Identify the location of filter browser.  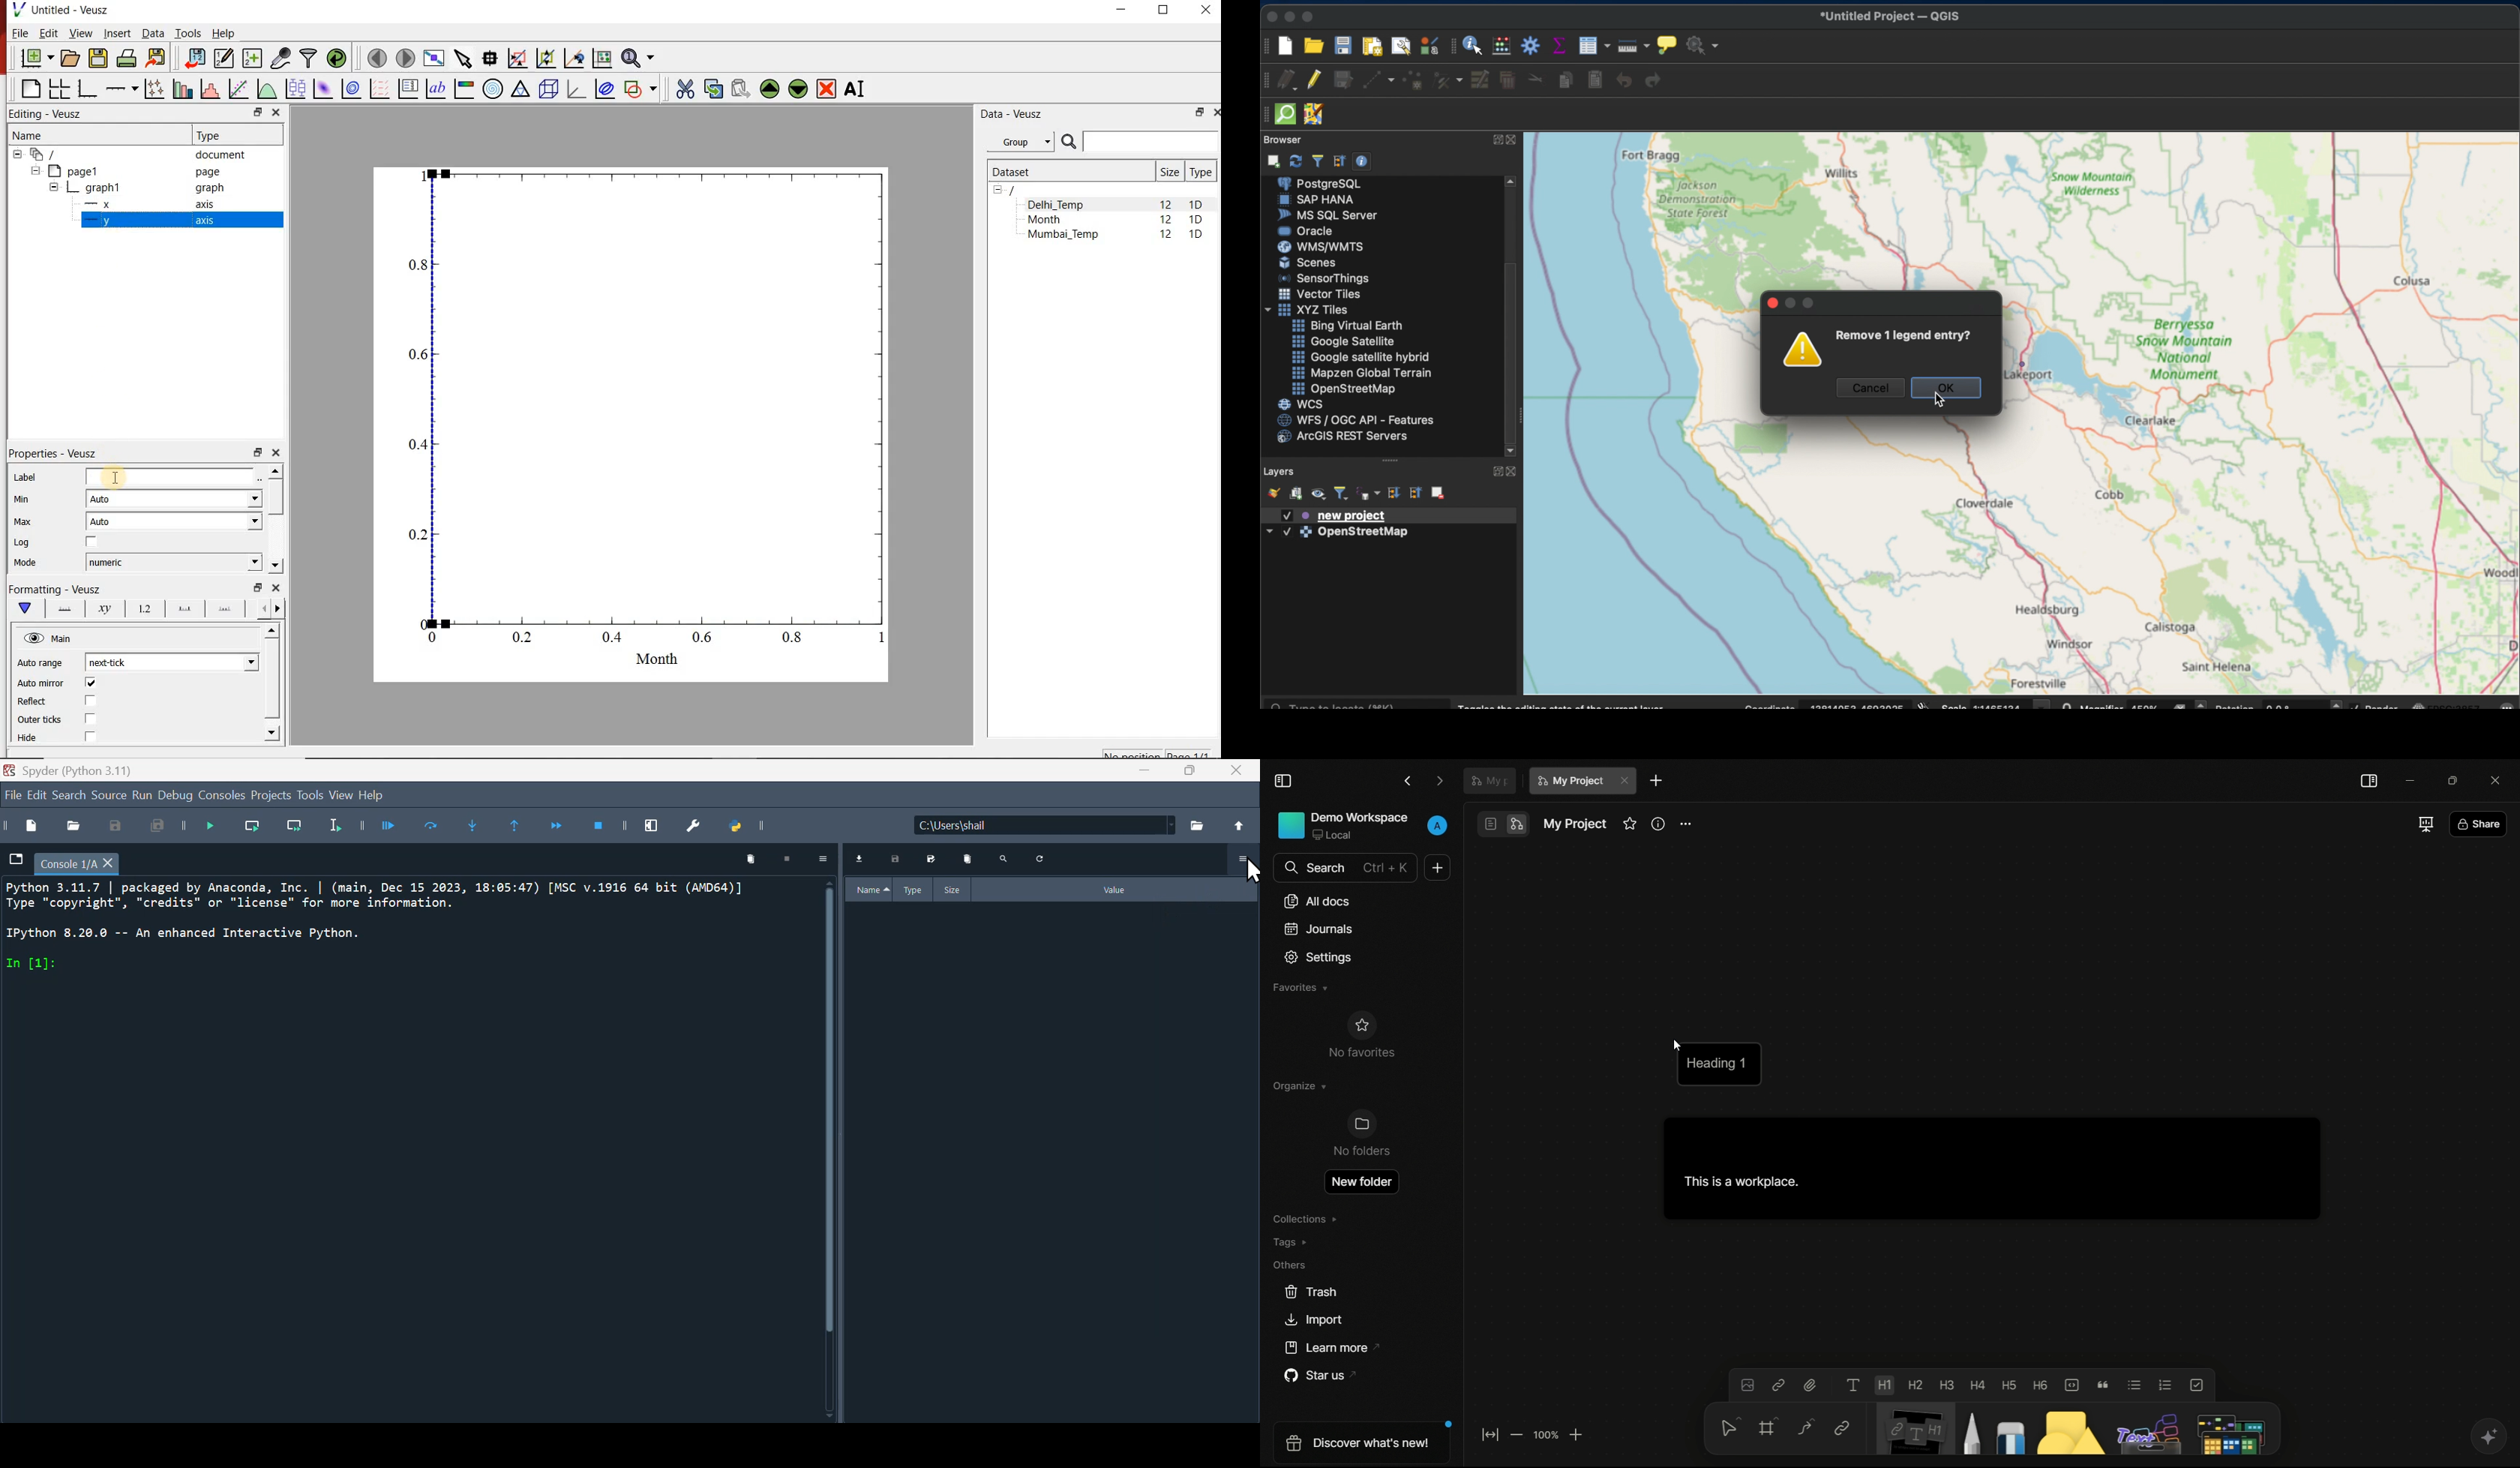
(1316, 161).